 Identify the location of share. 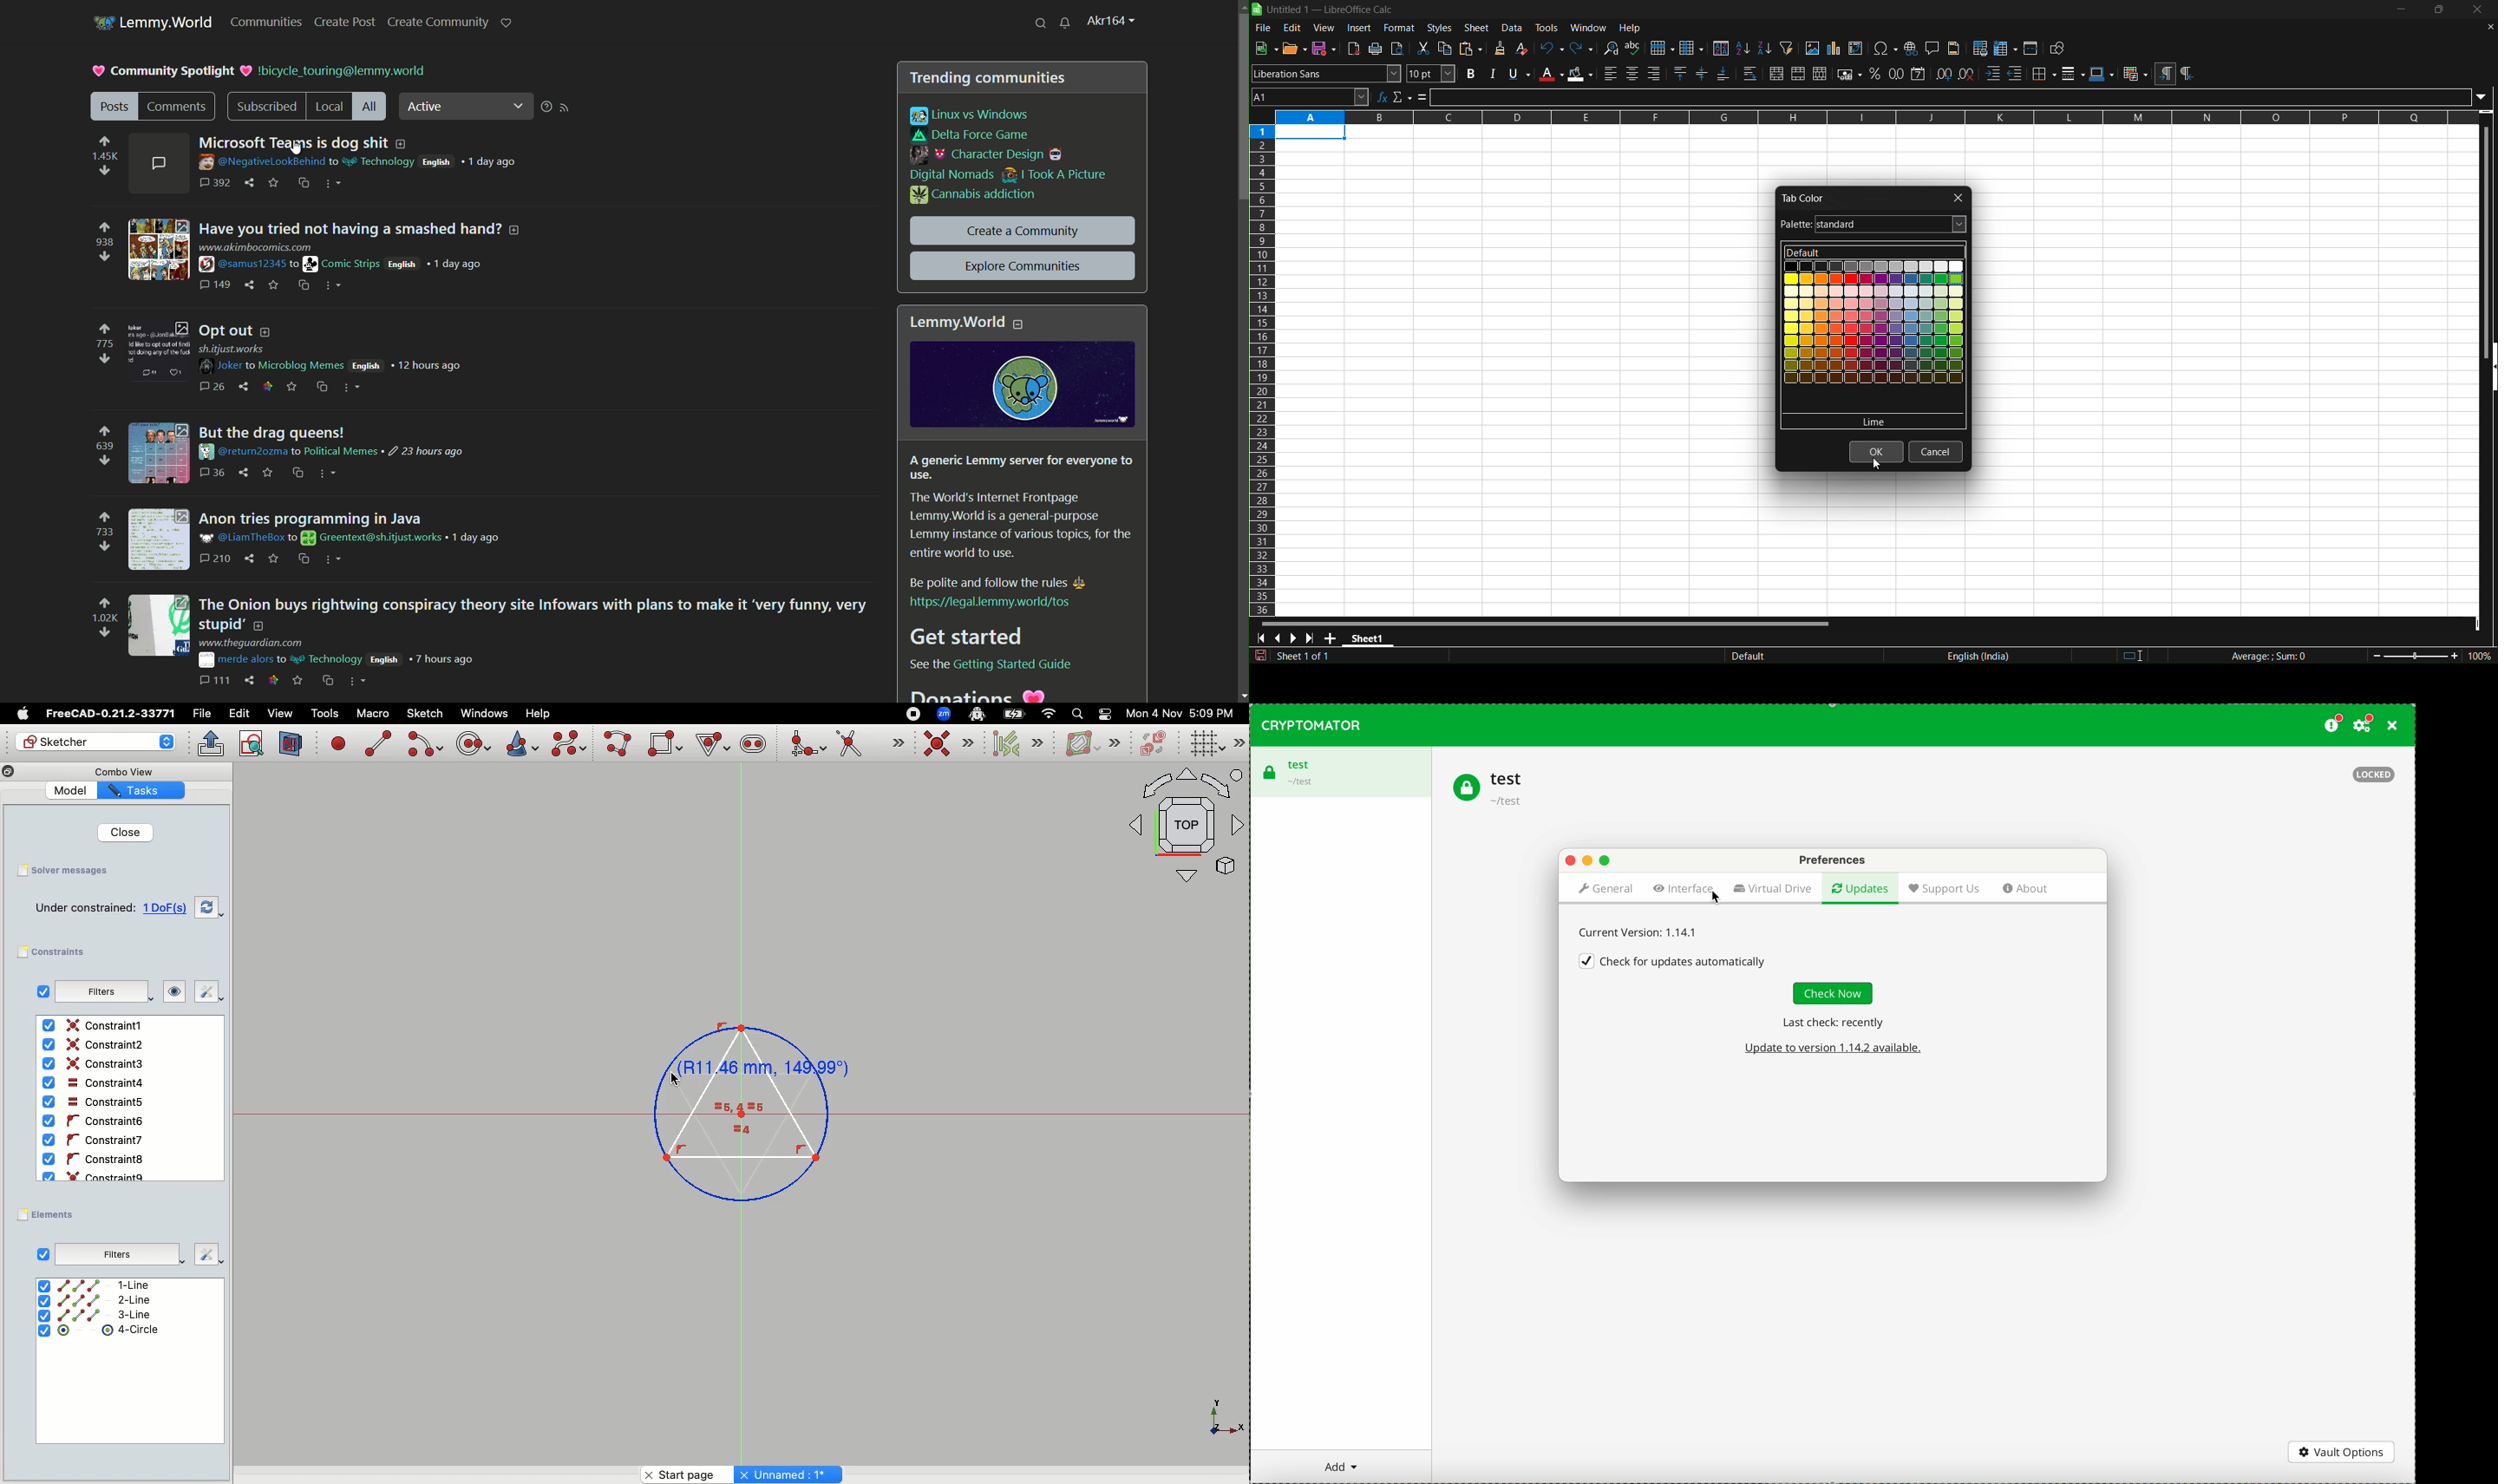
(251, 182).